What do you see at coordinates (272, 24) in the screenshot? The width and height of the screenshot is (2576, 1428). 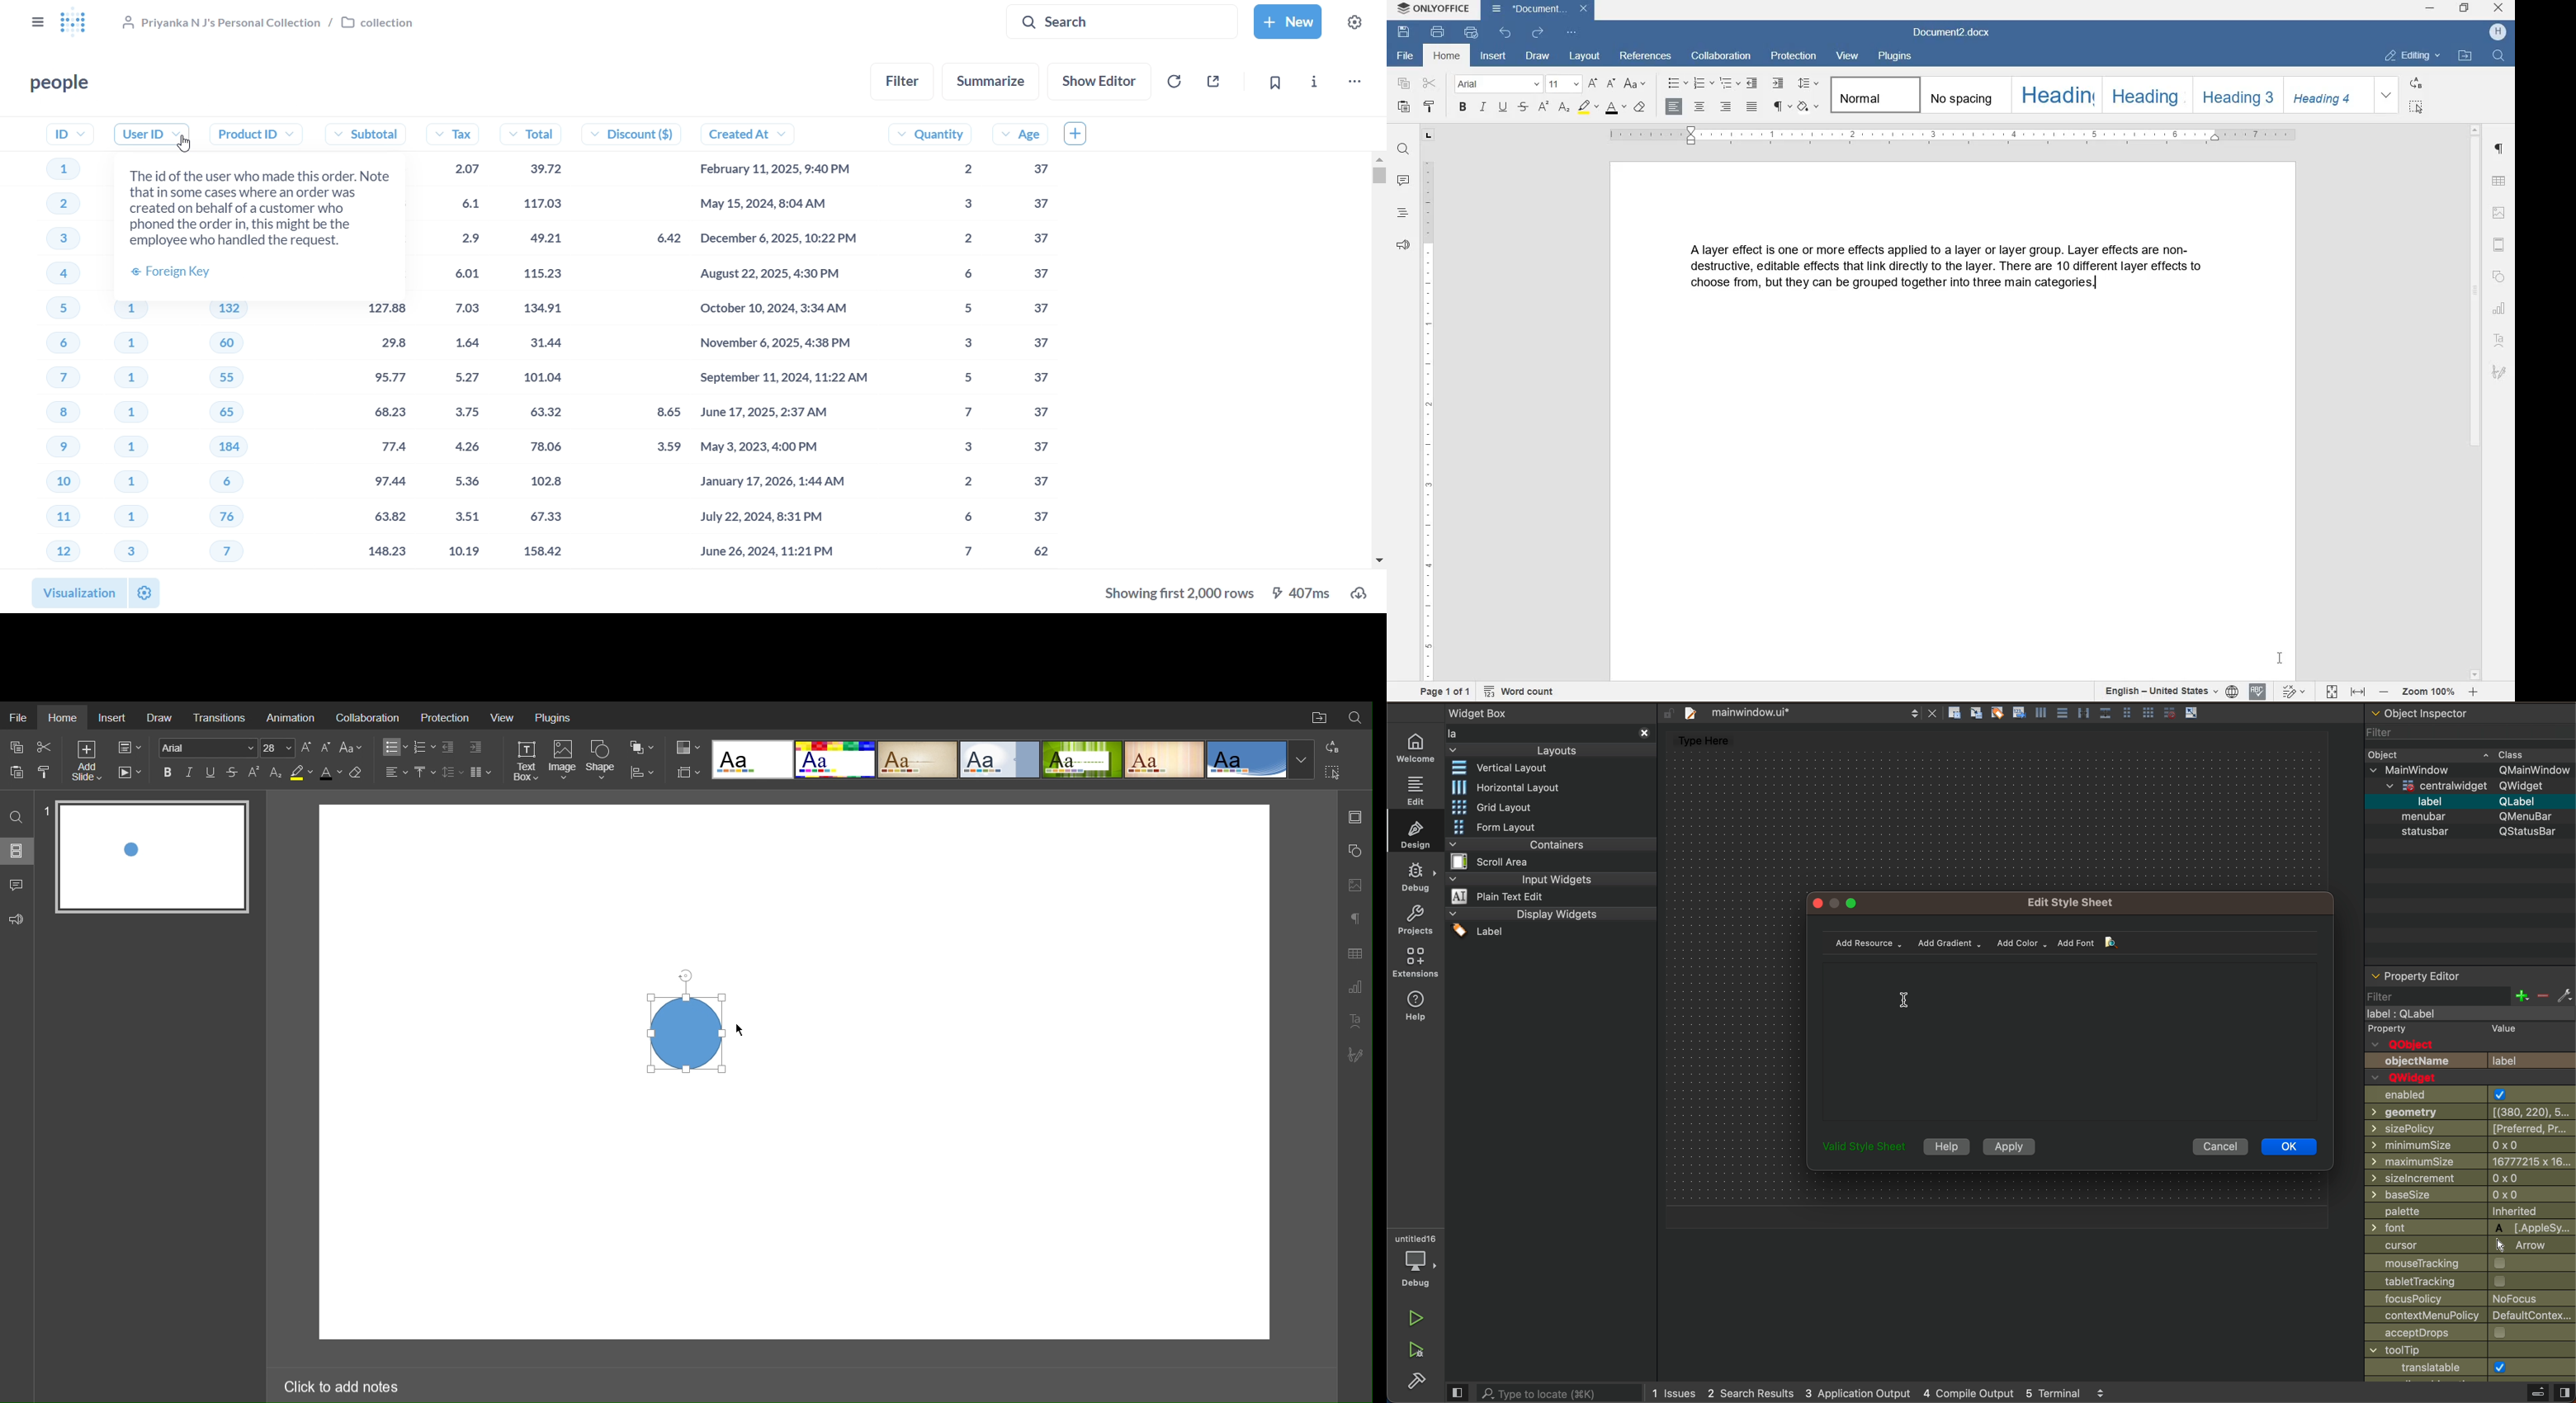 I see `collection` at bounding box center [272, 24].